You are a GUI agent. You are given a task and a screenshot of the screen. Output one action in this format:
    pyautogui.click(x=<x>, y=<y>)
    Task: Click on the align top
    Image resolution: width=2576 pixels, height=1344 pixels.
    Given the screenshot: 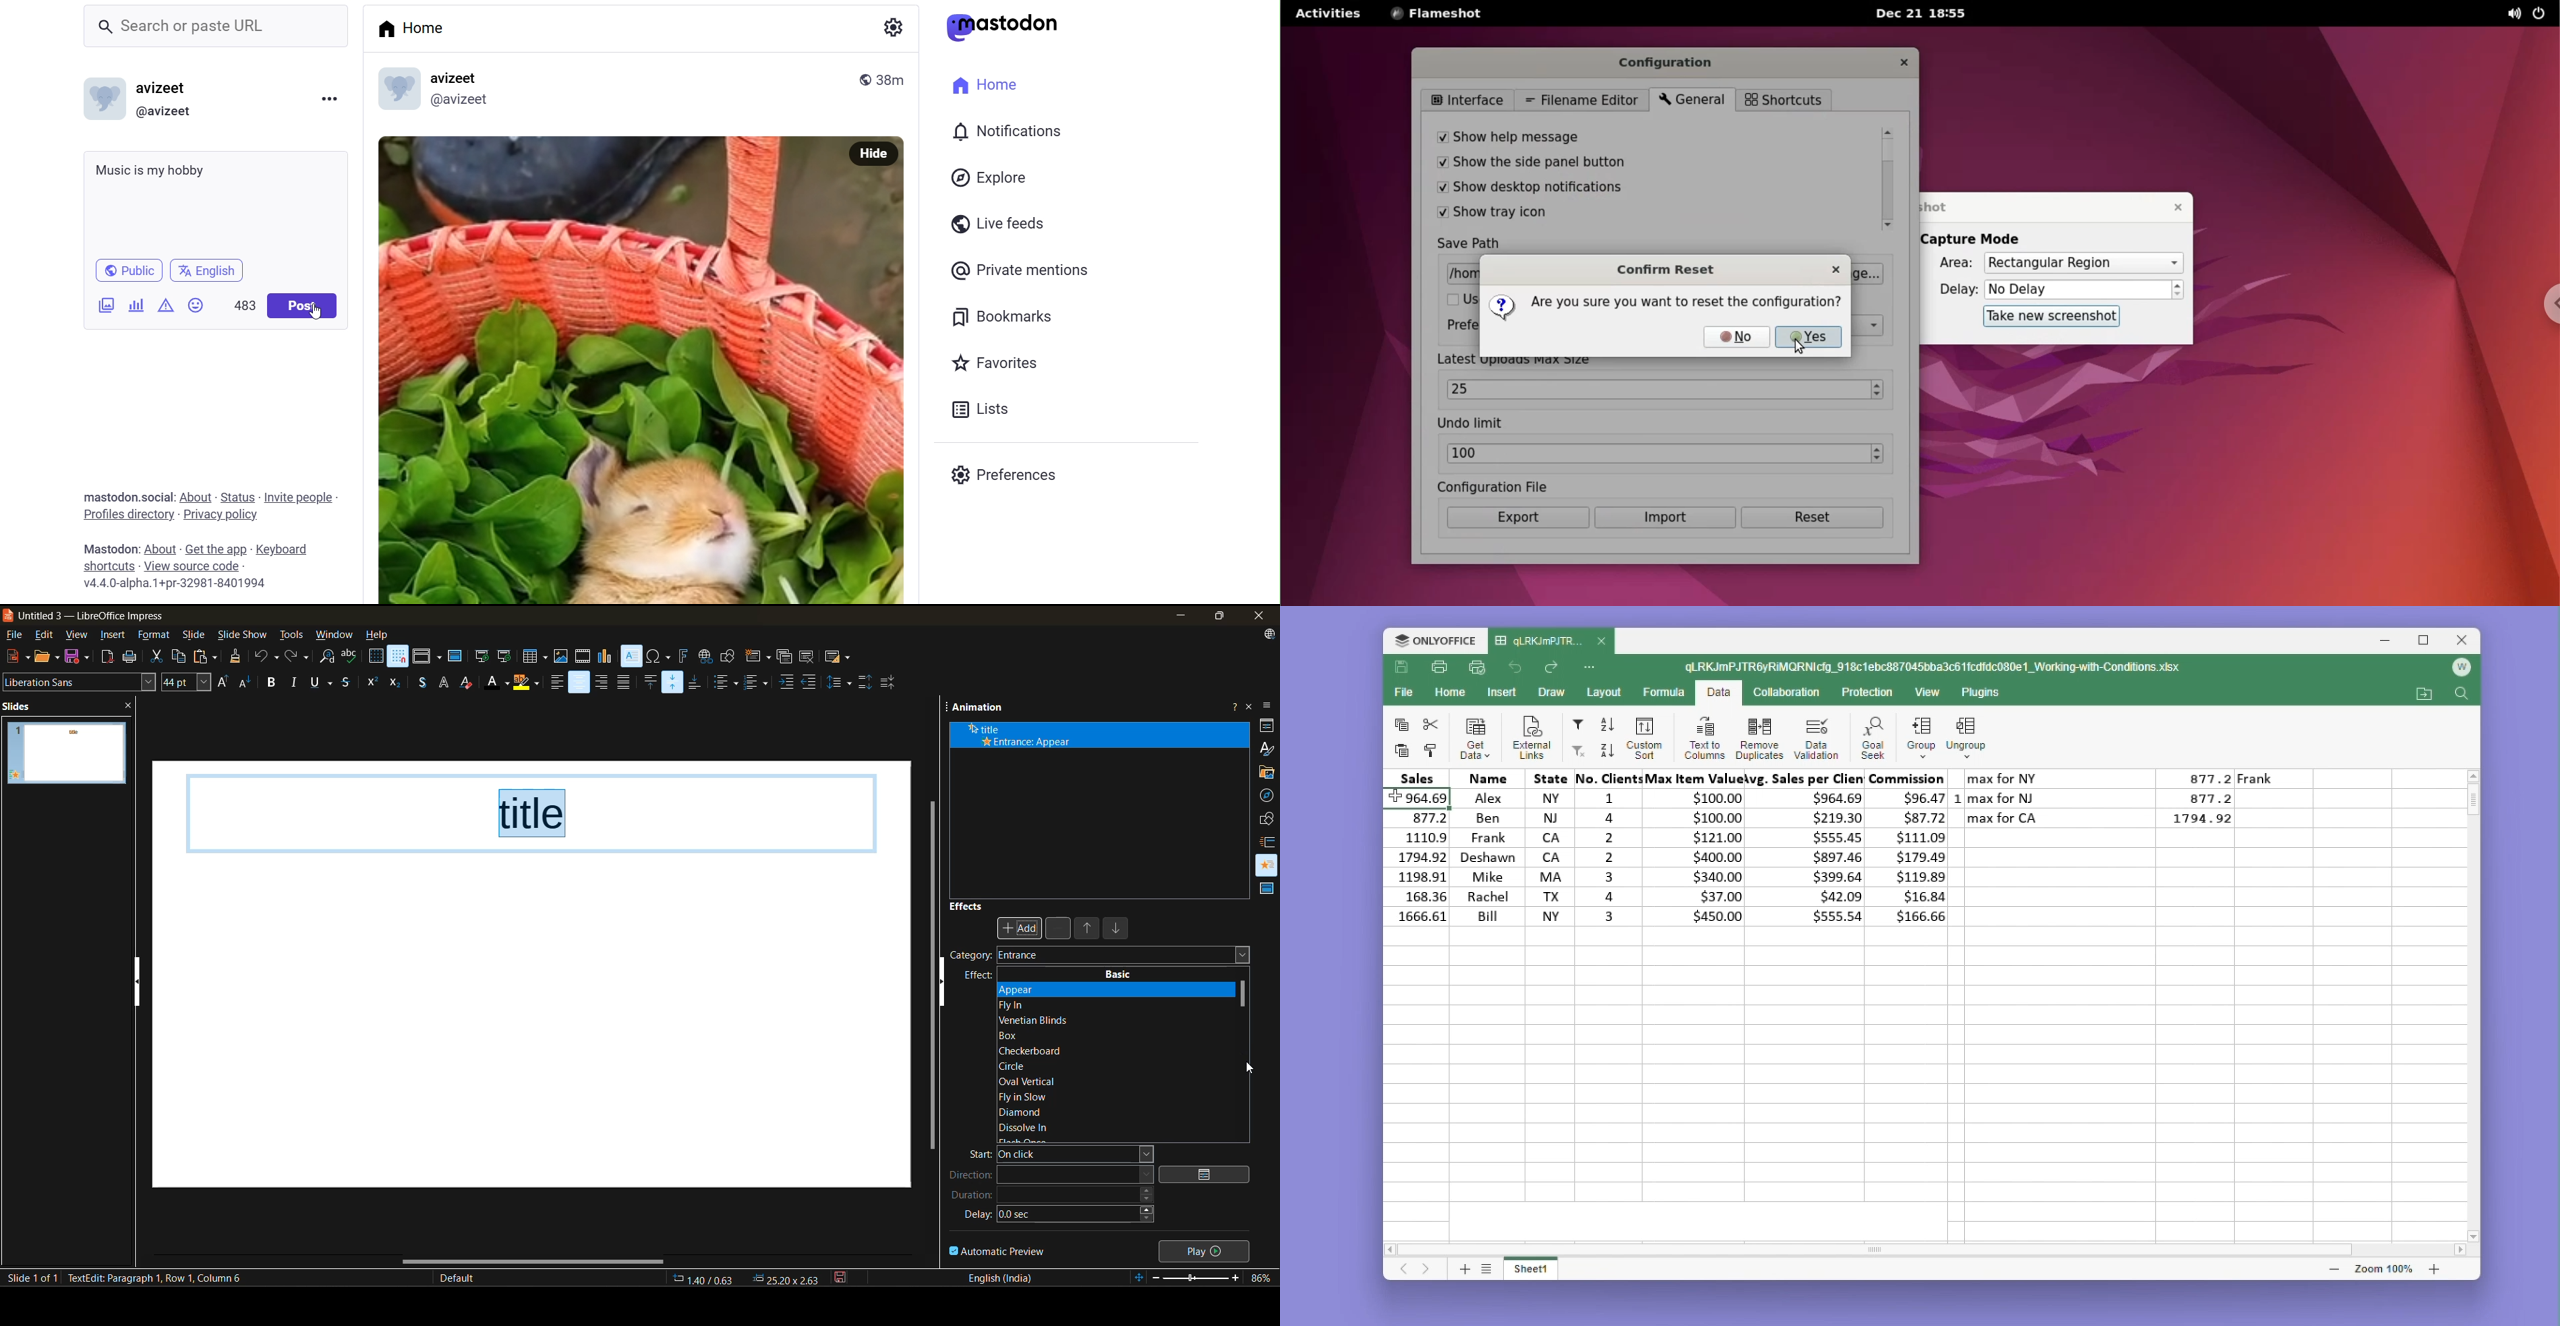 What is the action you would take?
    pyautogui.click(x=649, y=683)
    